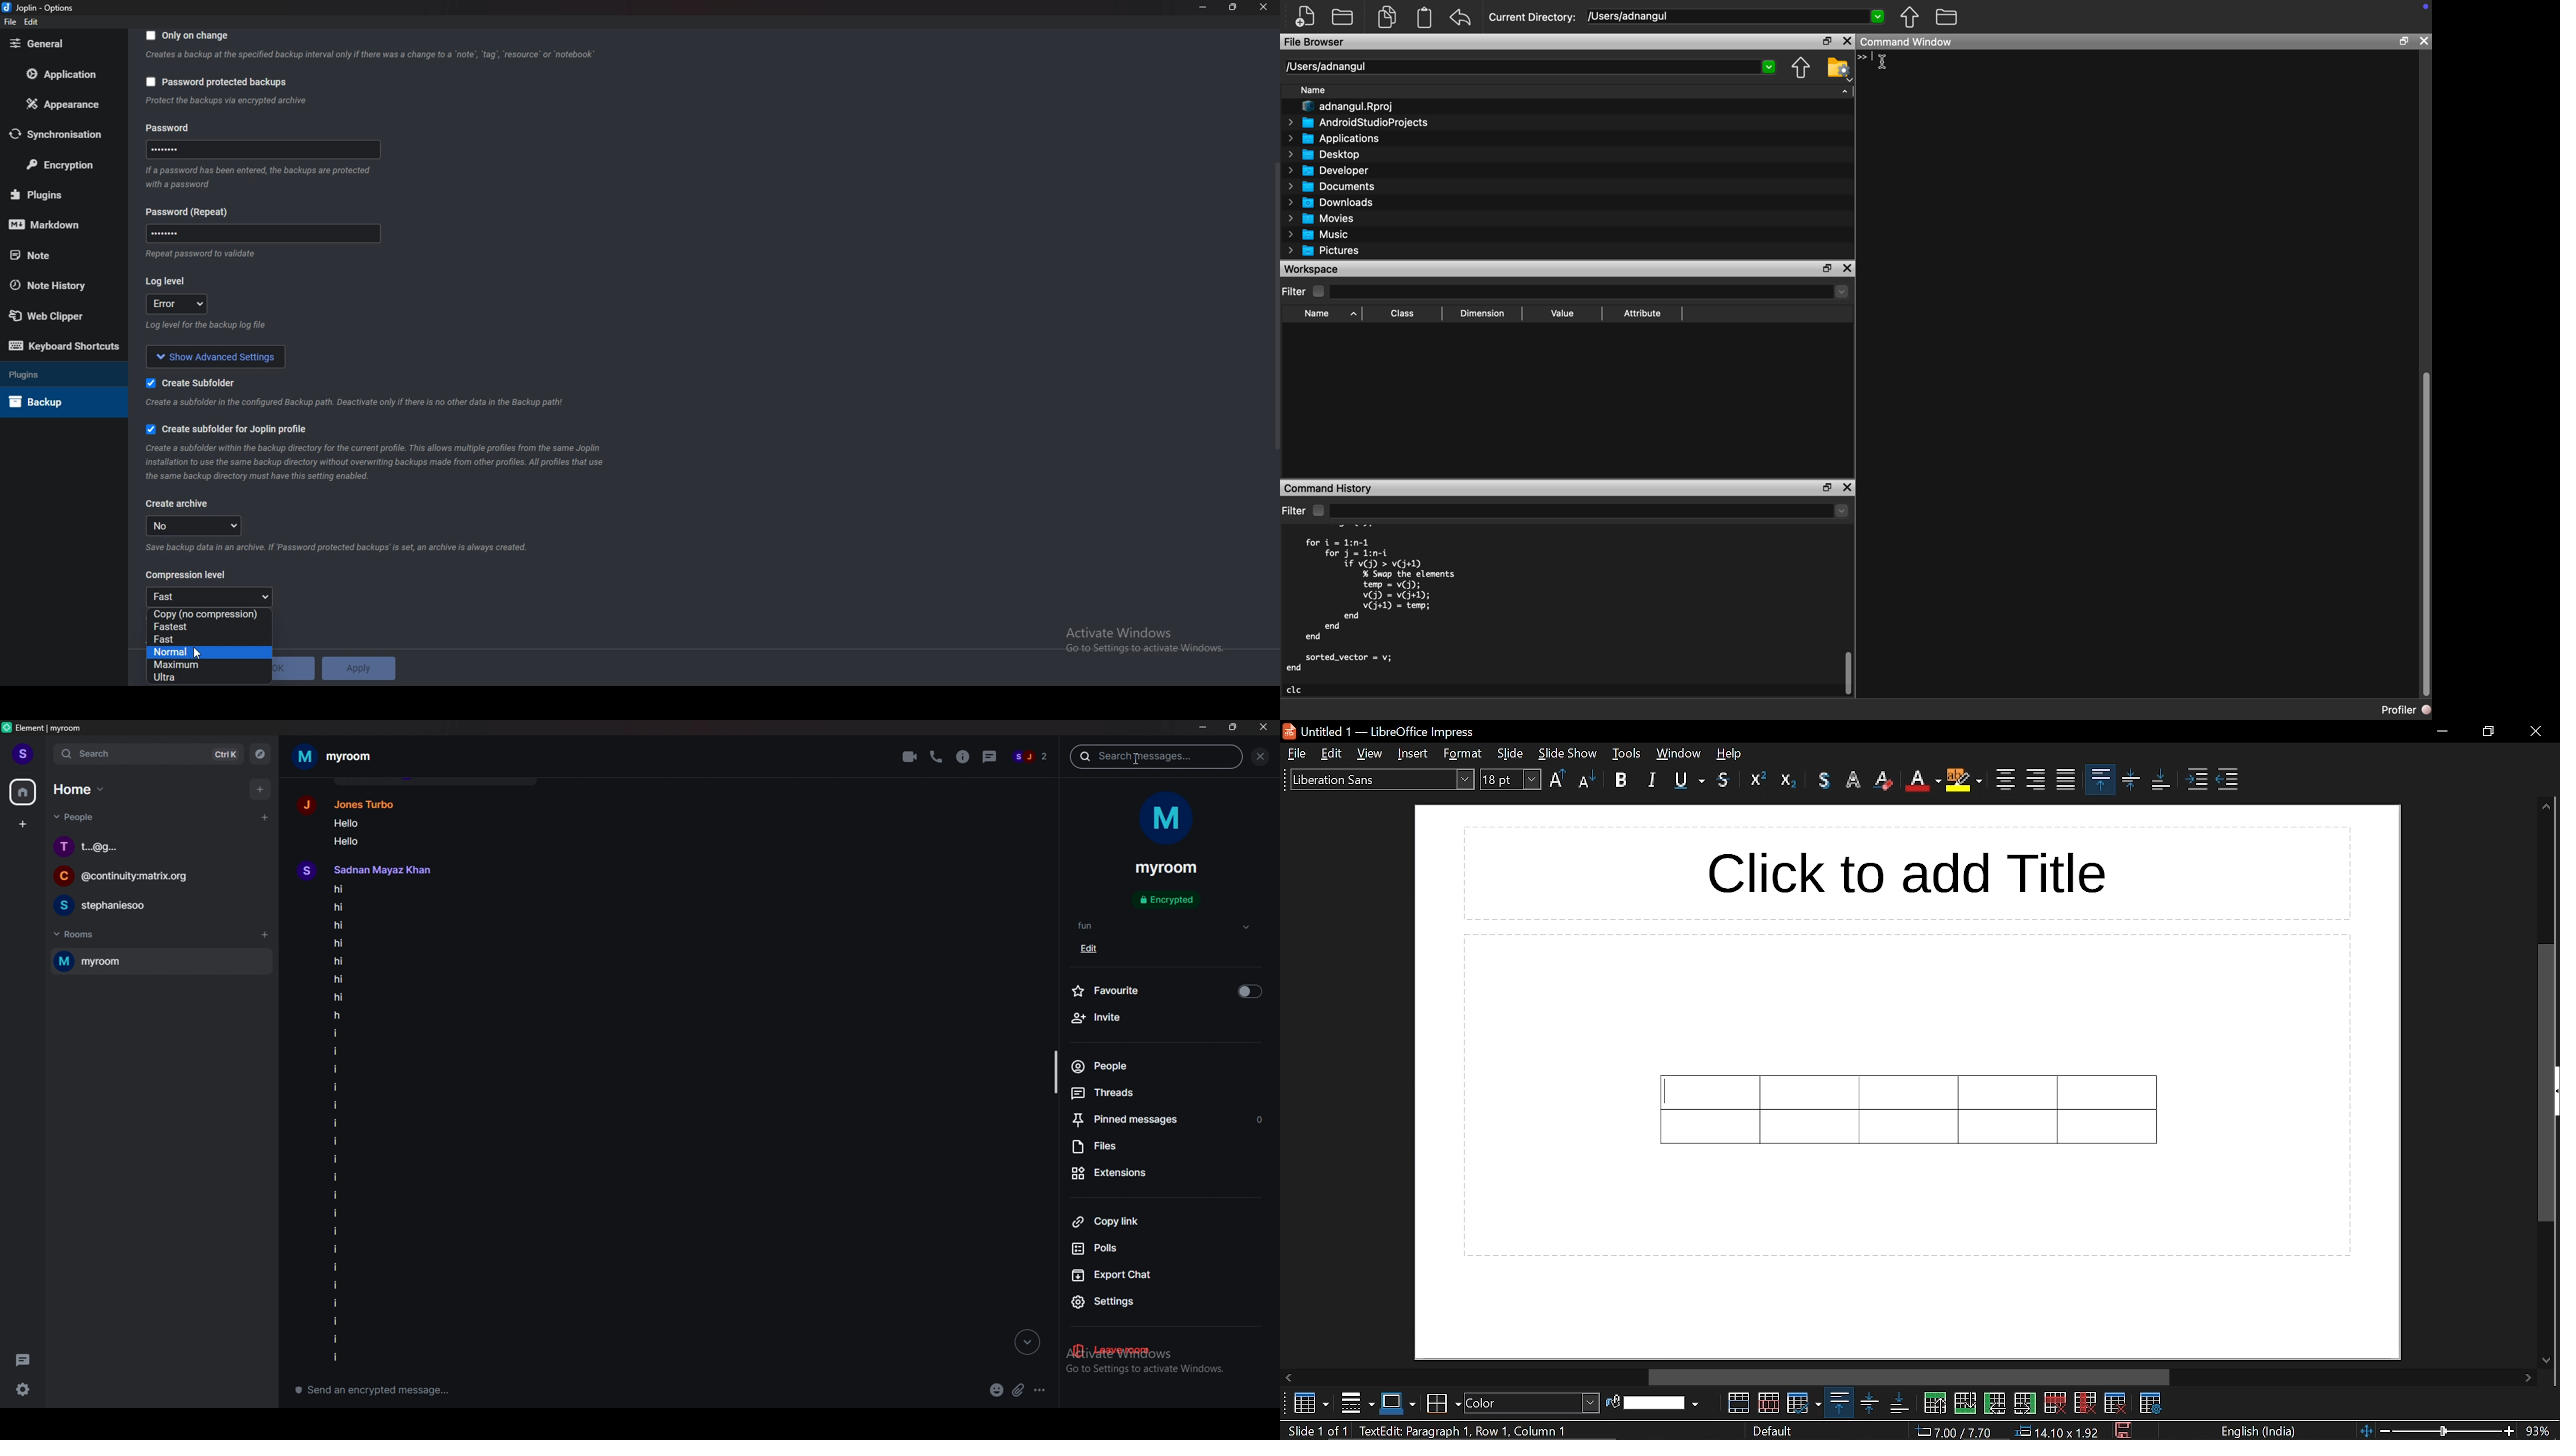 This screenshot has width=2576, height=1456. What do you see at coordinates (2004, 777) in the screenshot?
I see `center` at bounding box center [2004, 777].